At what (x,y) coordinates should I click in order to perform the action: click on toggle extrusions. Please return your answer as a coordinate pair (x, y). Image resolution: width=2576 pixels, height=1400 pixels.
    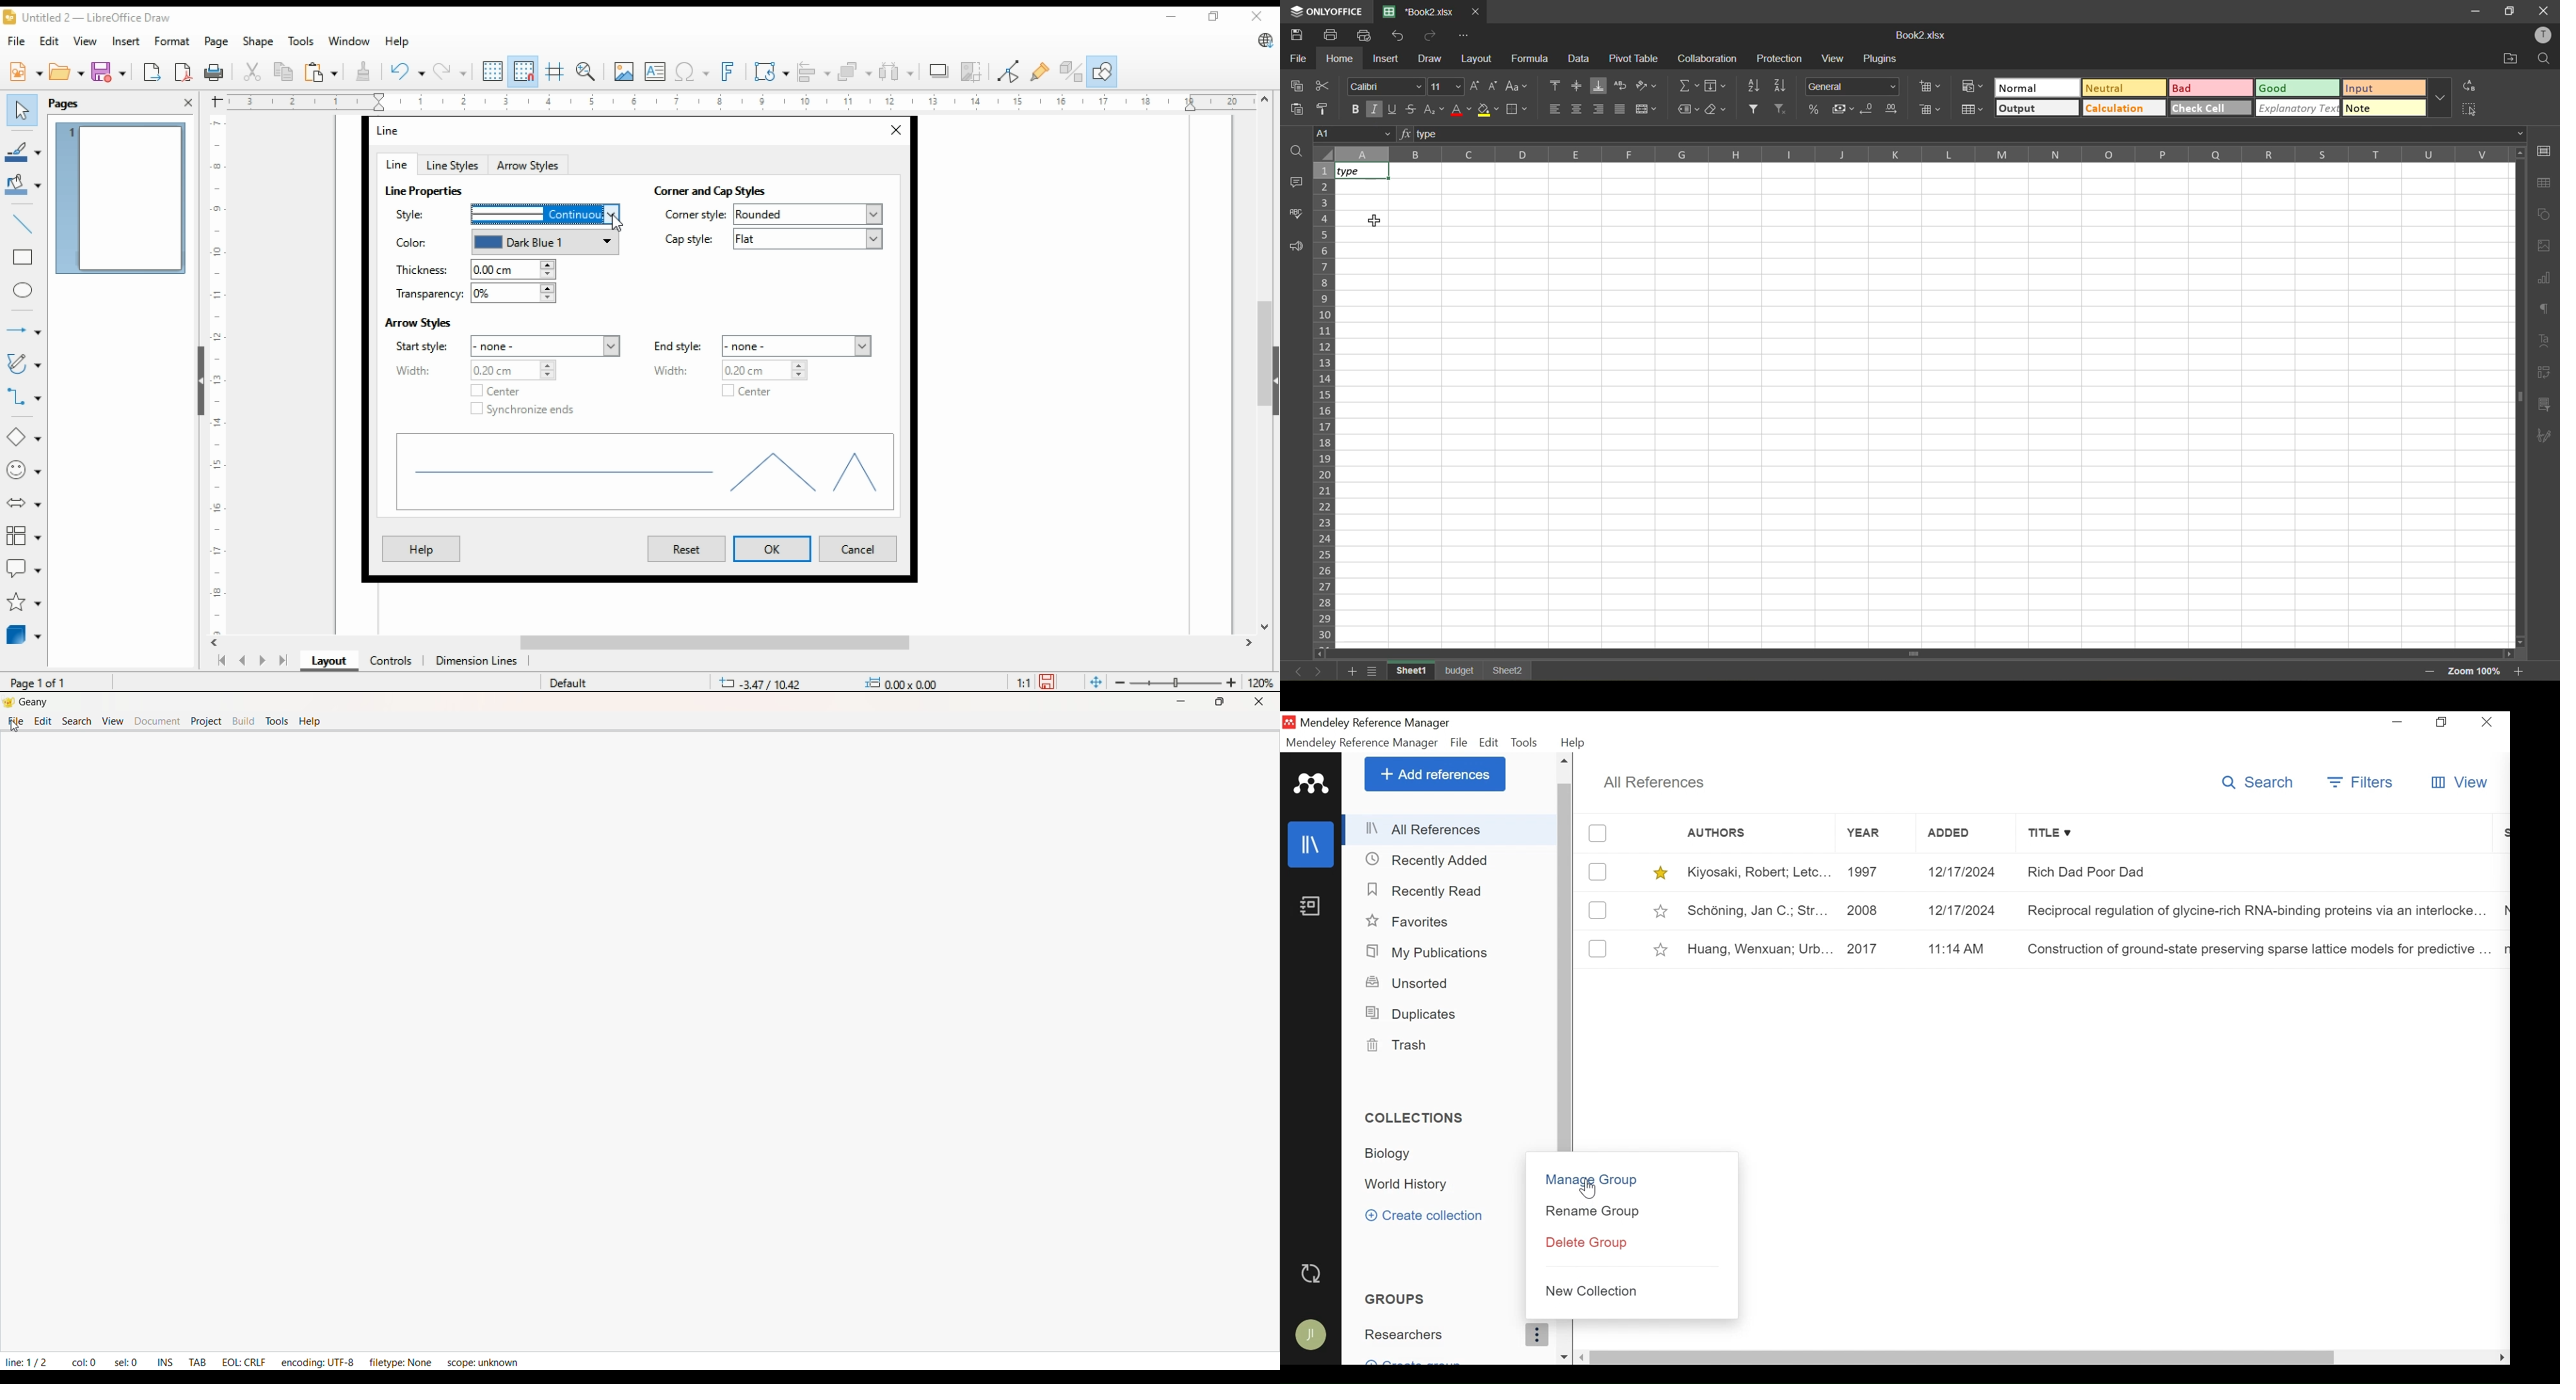
    Looking at the image, I should click on (1071, 72).